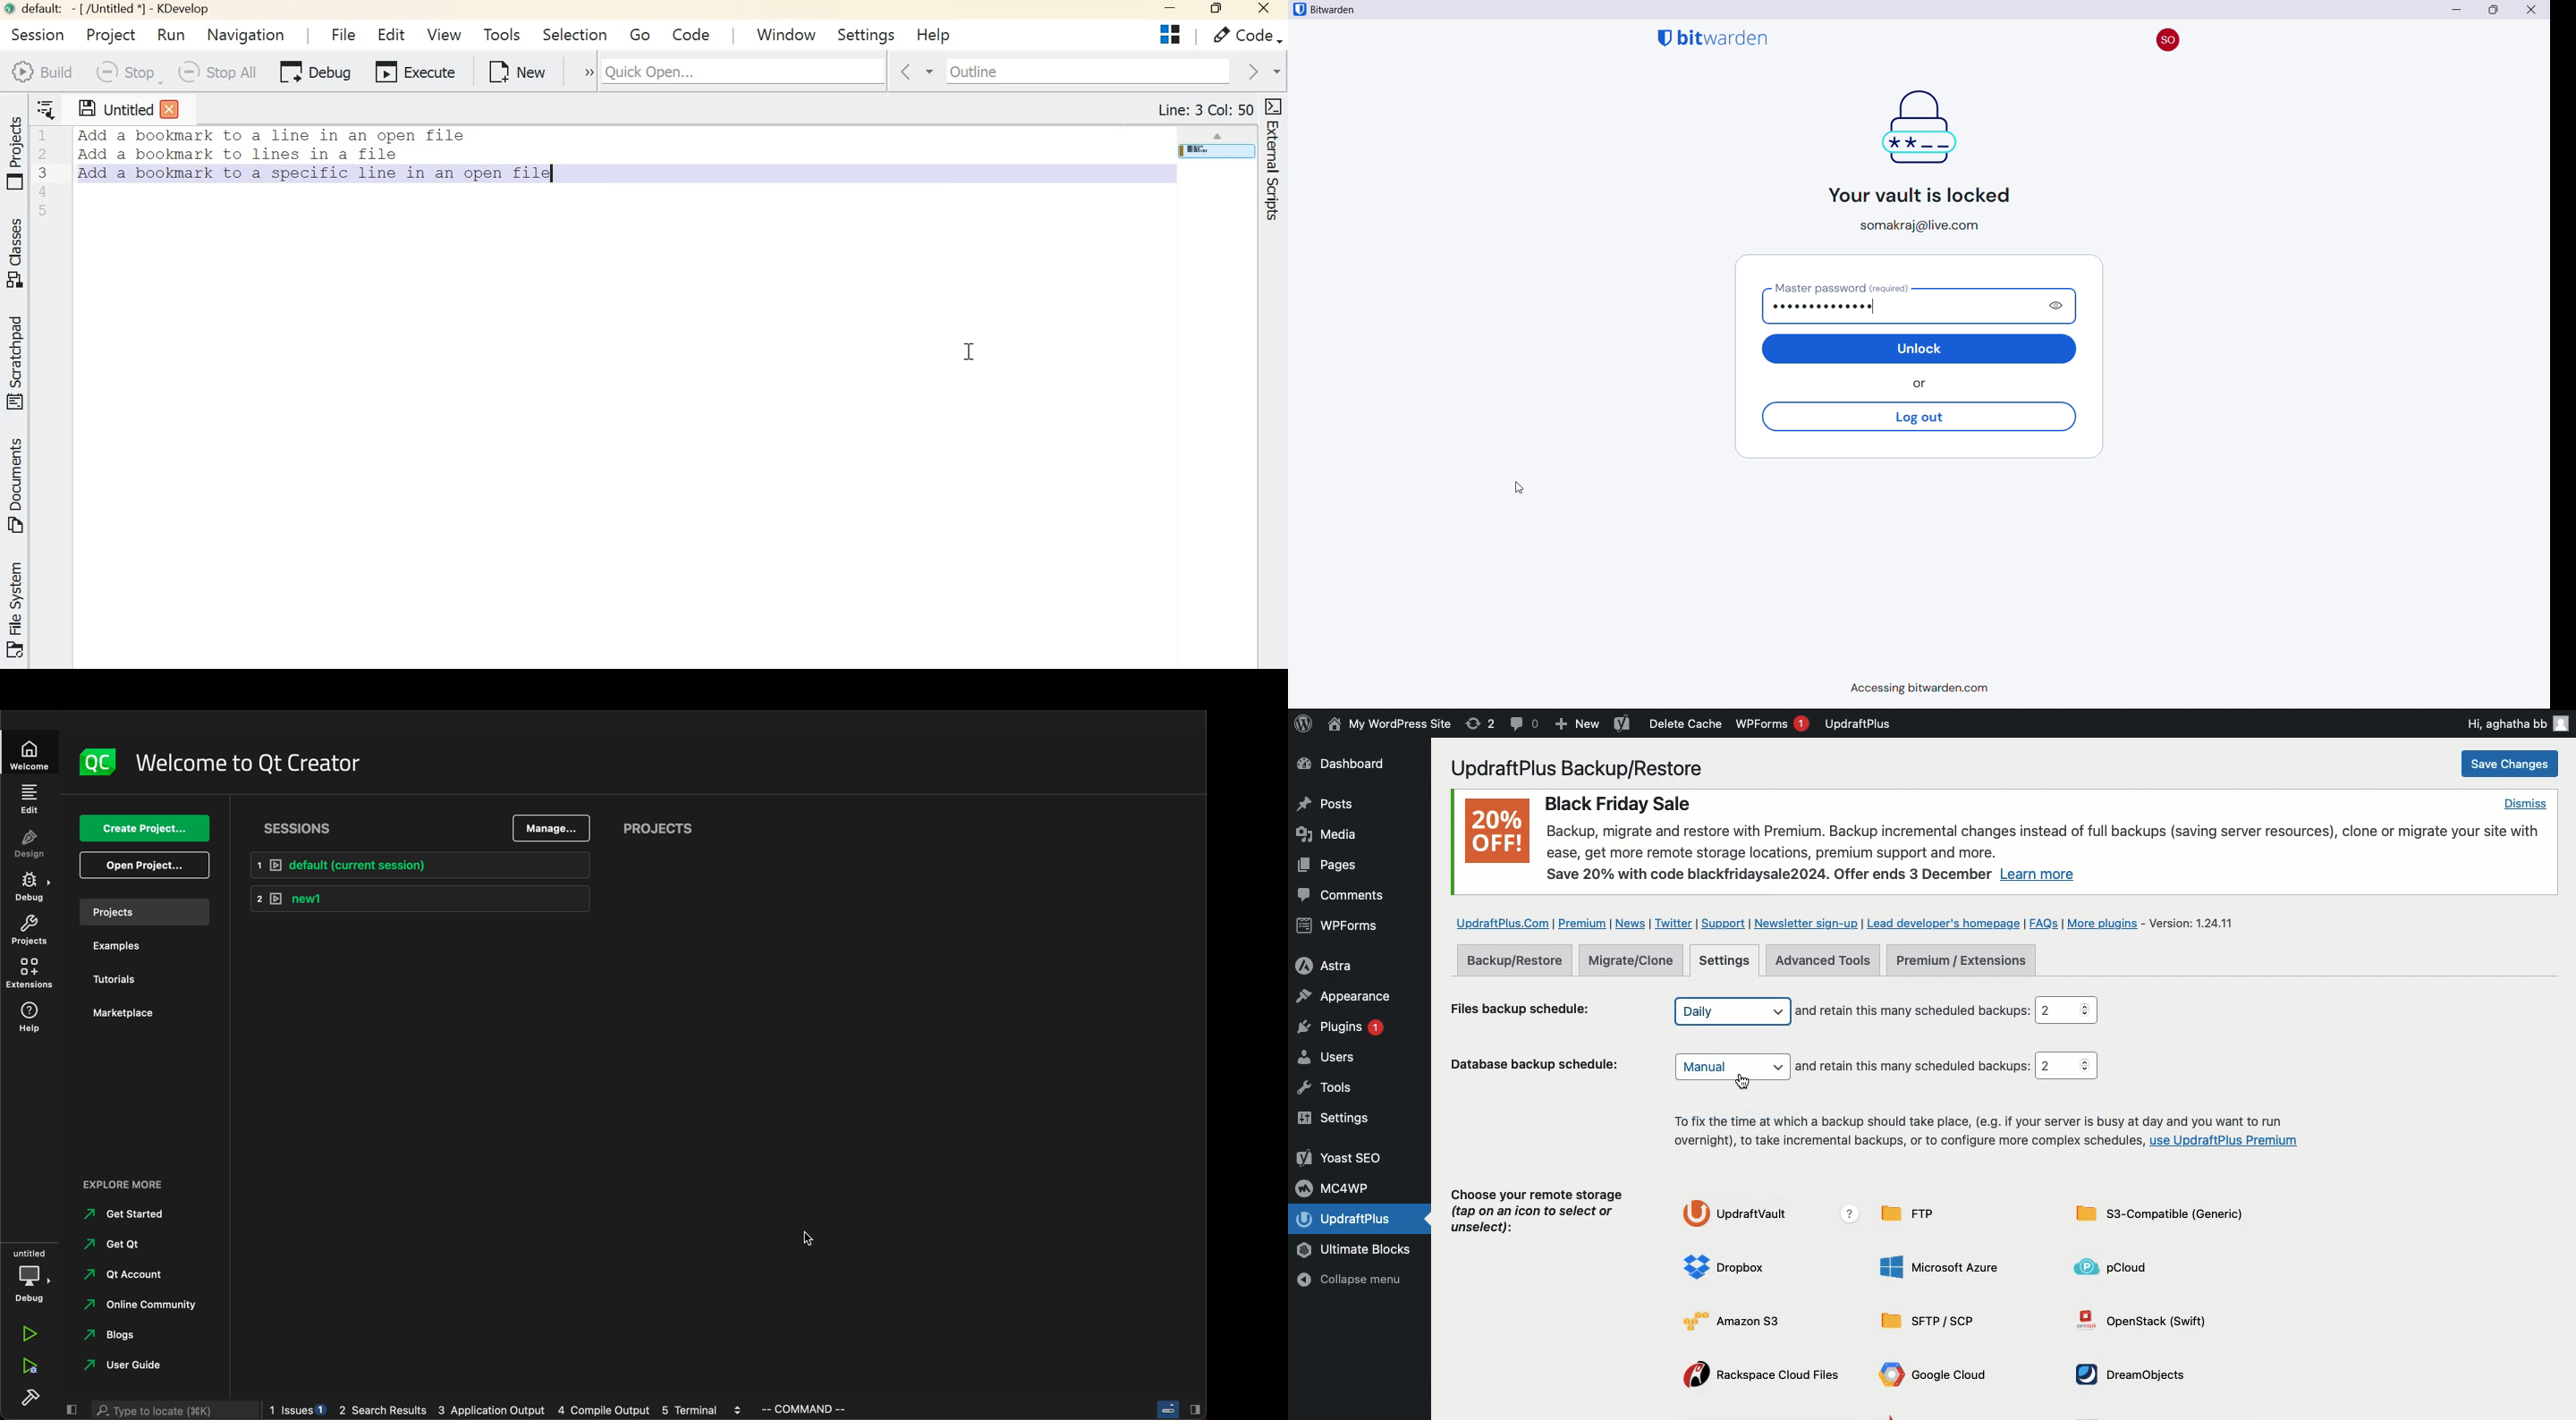 The width and height of the screenshot is (2576, 1428). What do you see at coordinates (2059, 306) in the screenshot?
I see `Toggle visibility ` at bounding box center [2059, 306].